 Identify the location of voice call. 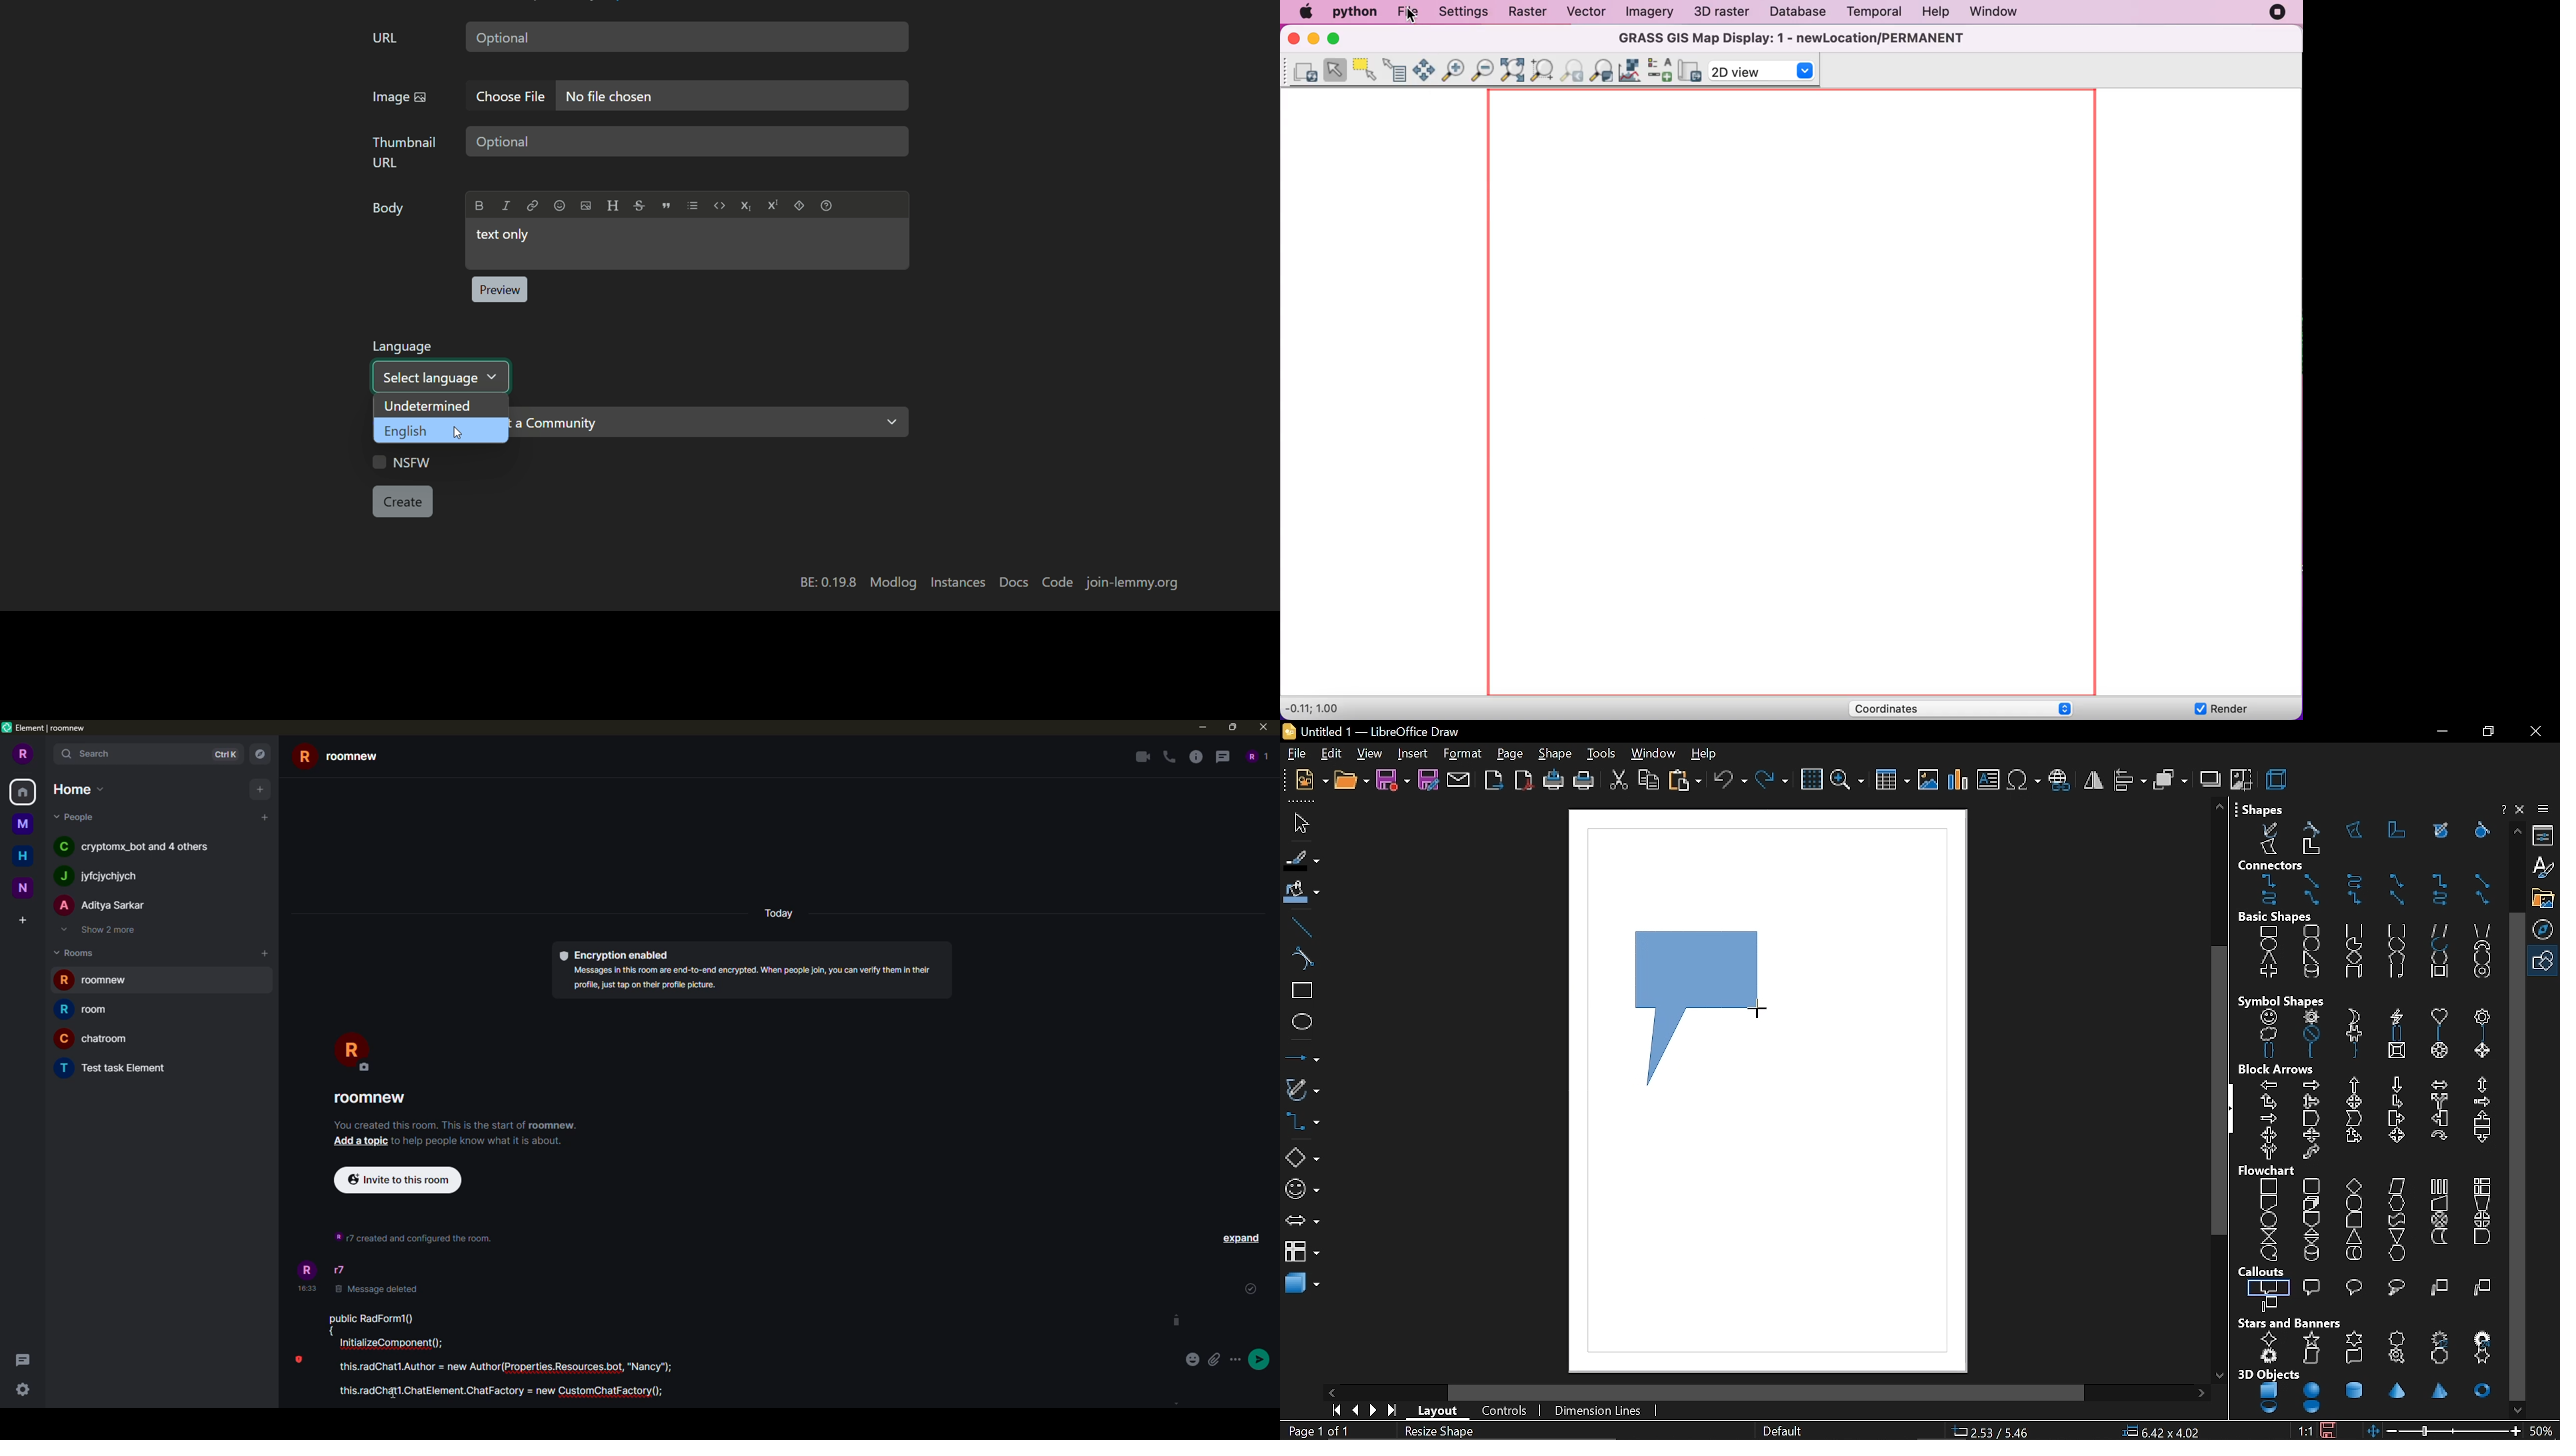
(1167, 757).